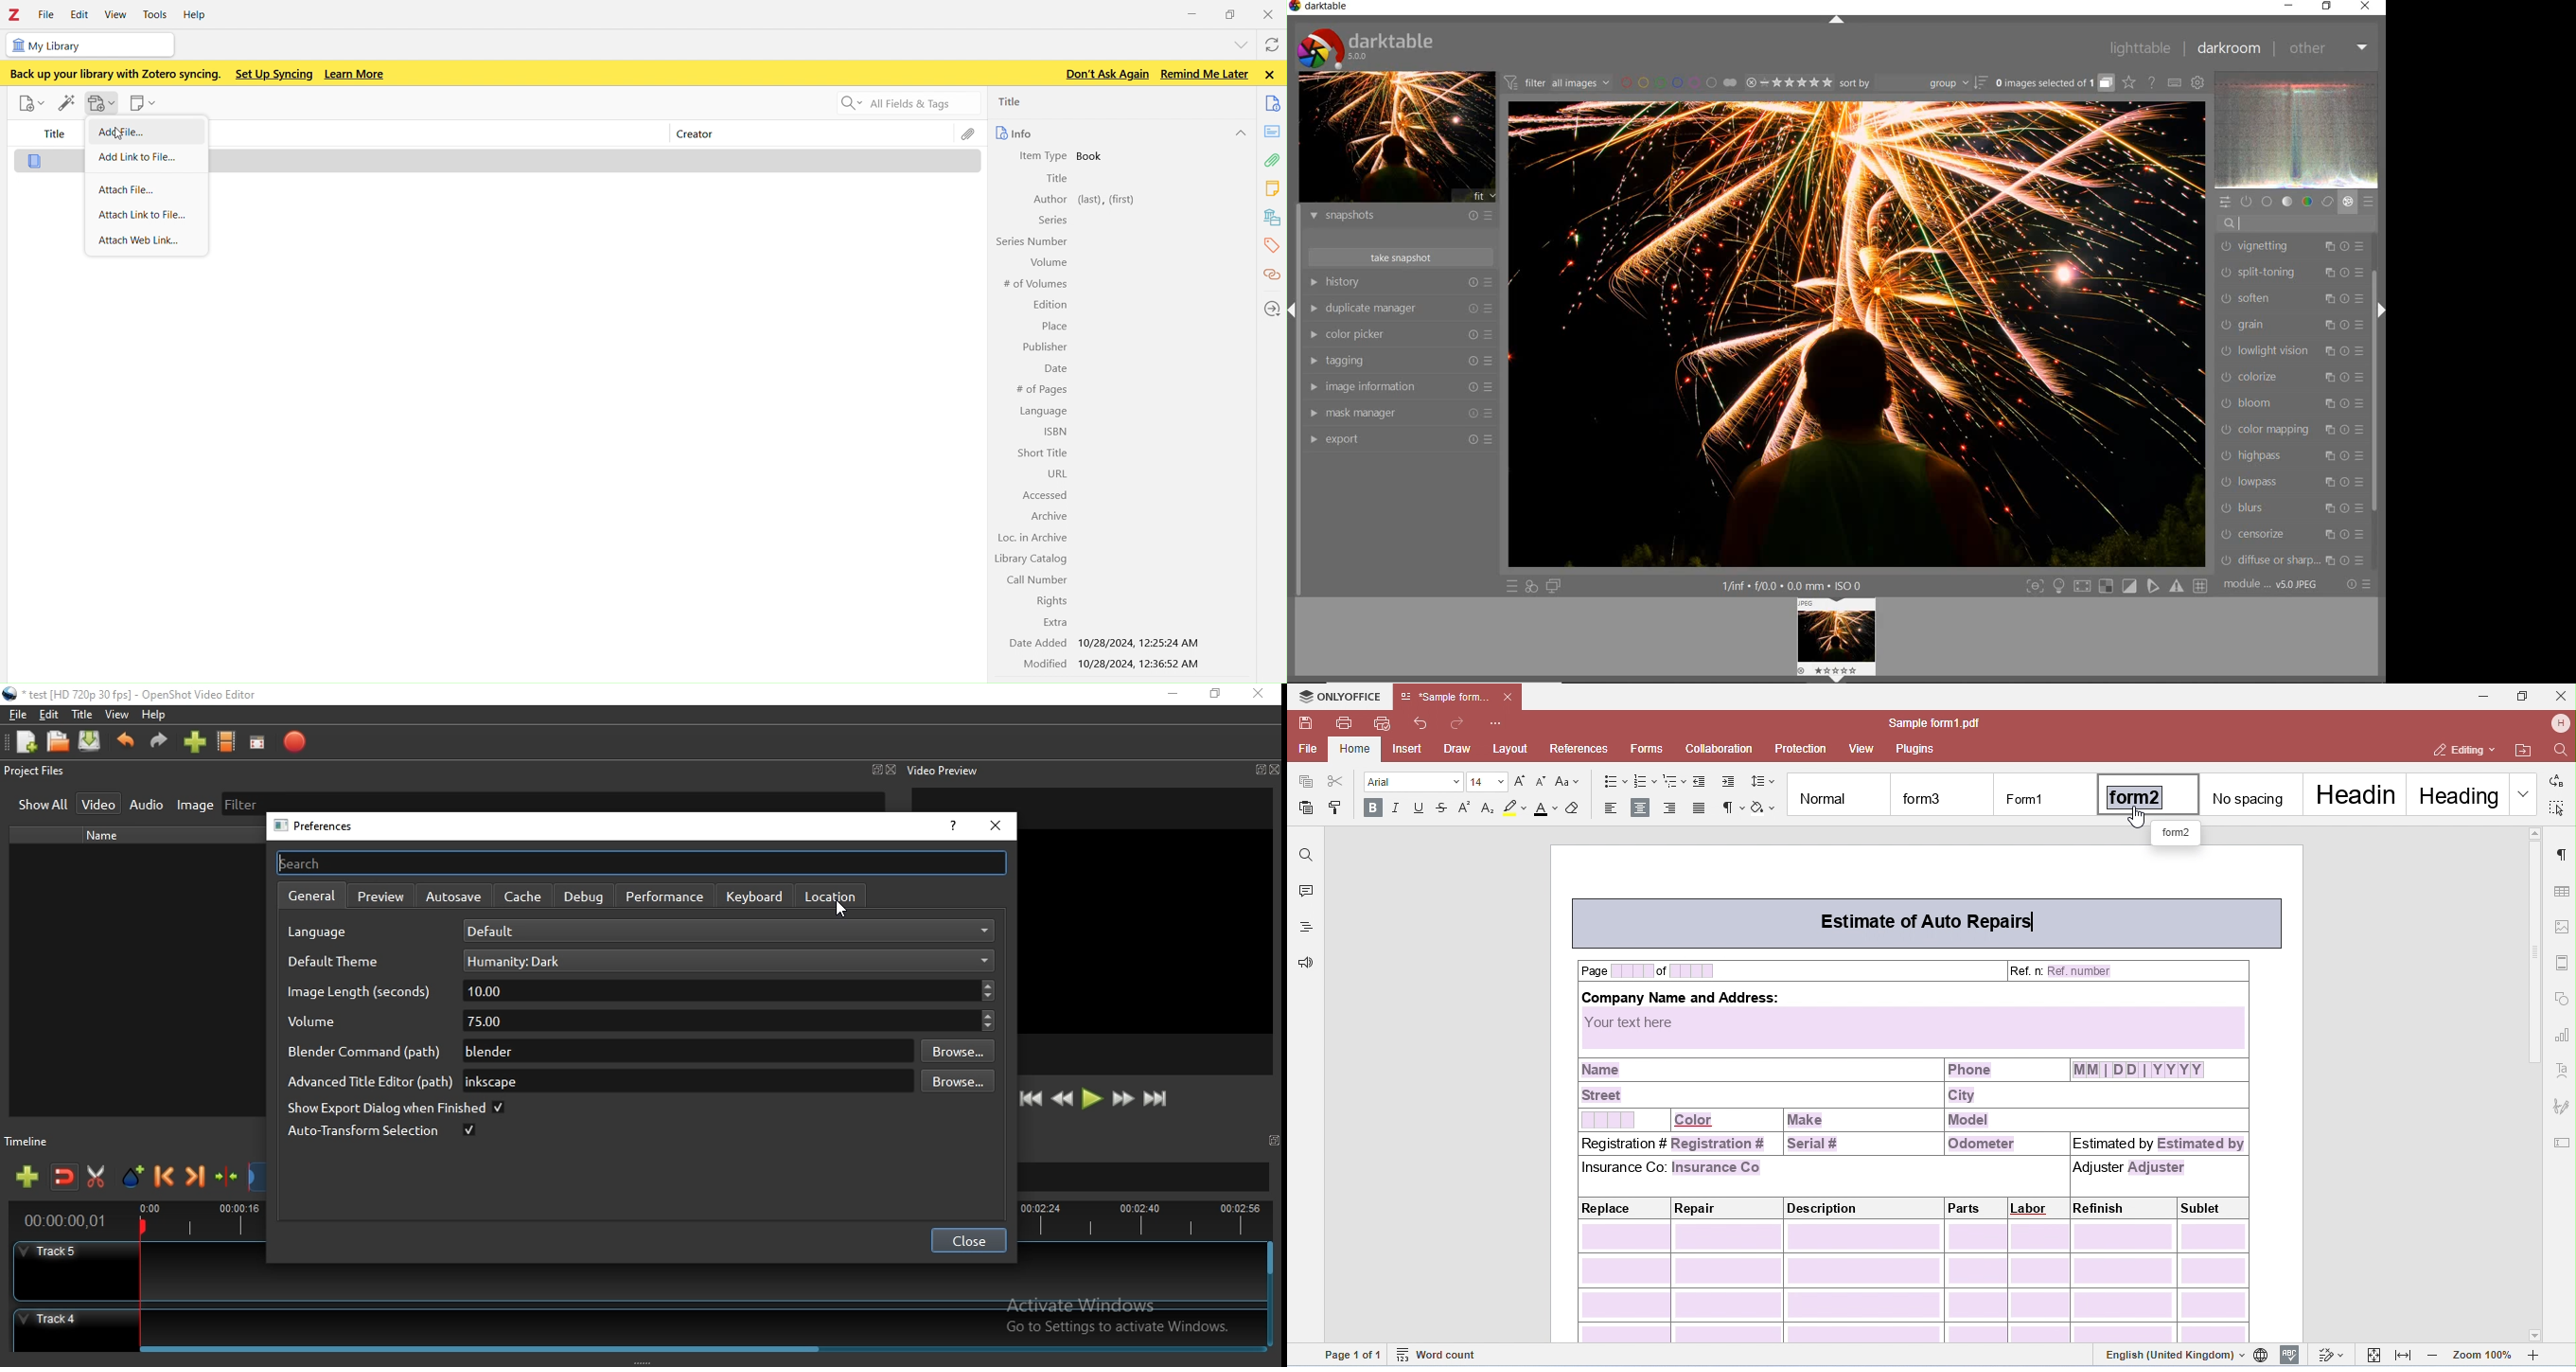 The height and width of the screenshot is (1372, 2576). Describe the element at coordinates (2292, 430) in the screenshot. I see `color mapping` at that location.